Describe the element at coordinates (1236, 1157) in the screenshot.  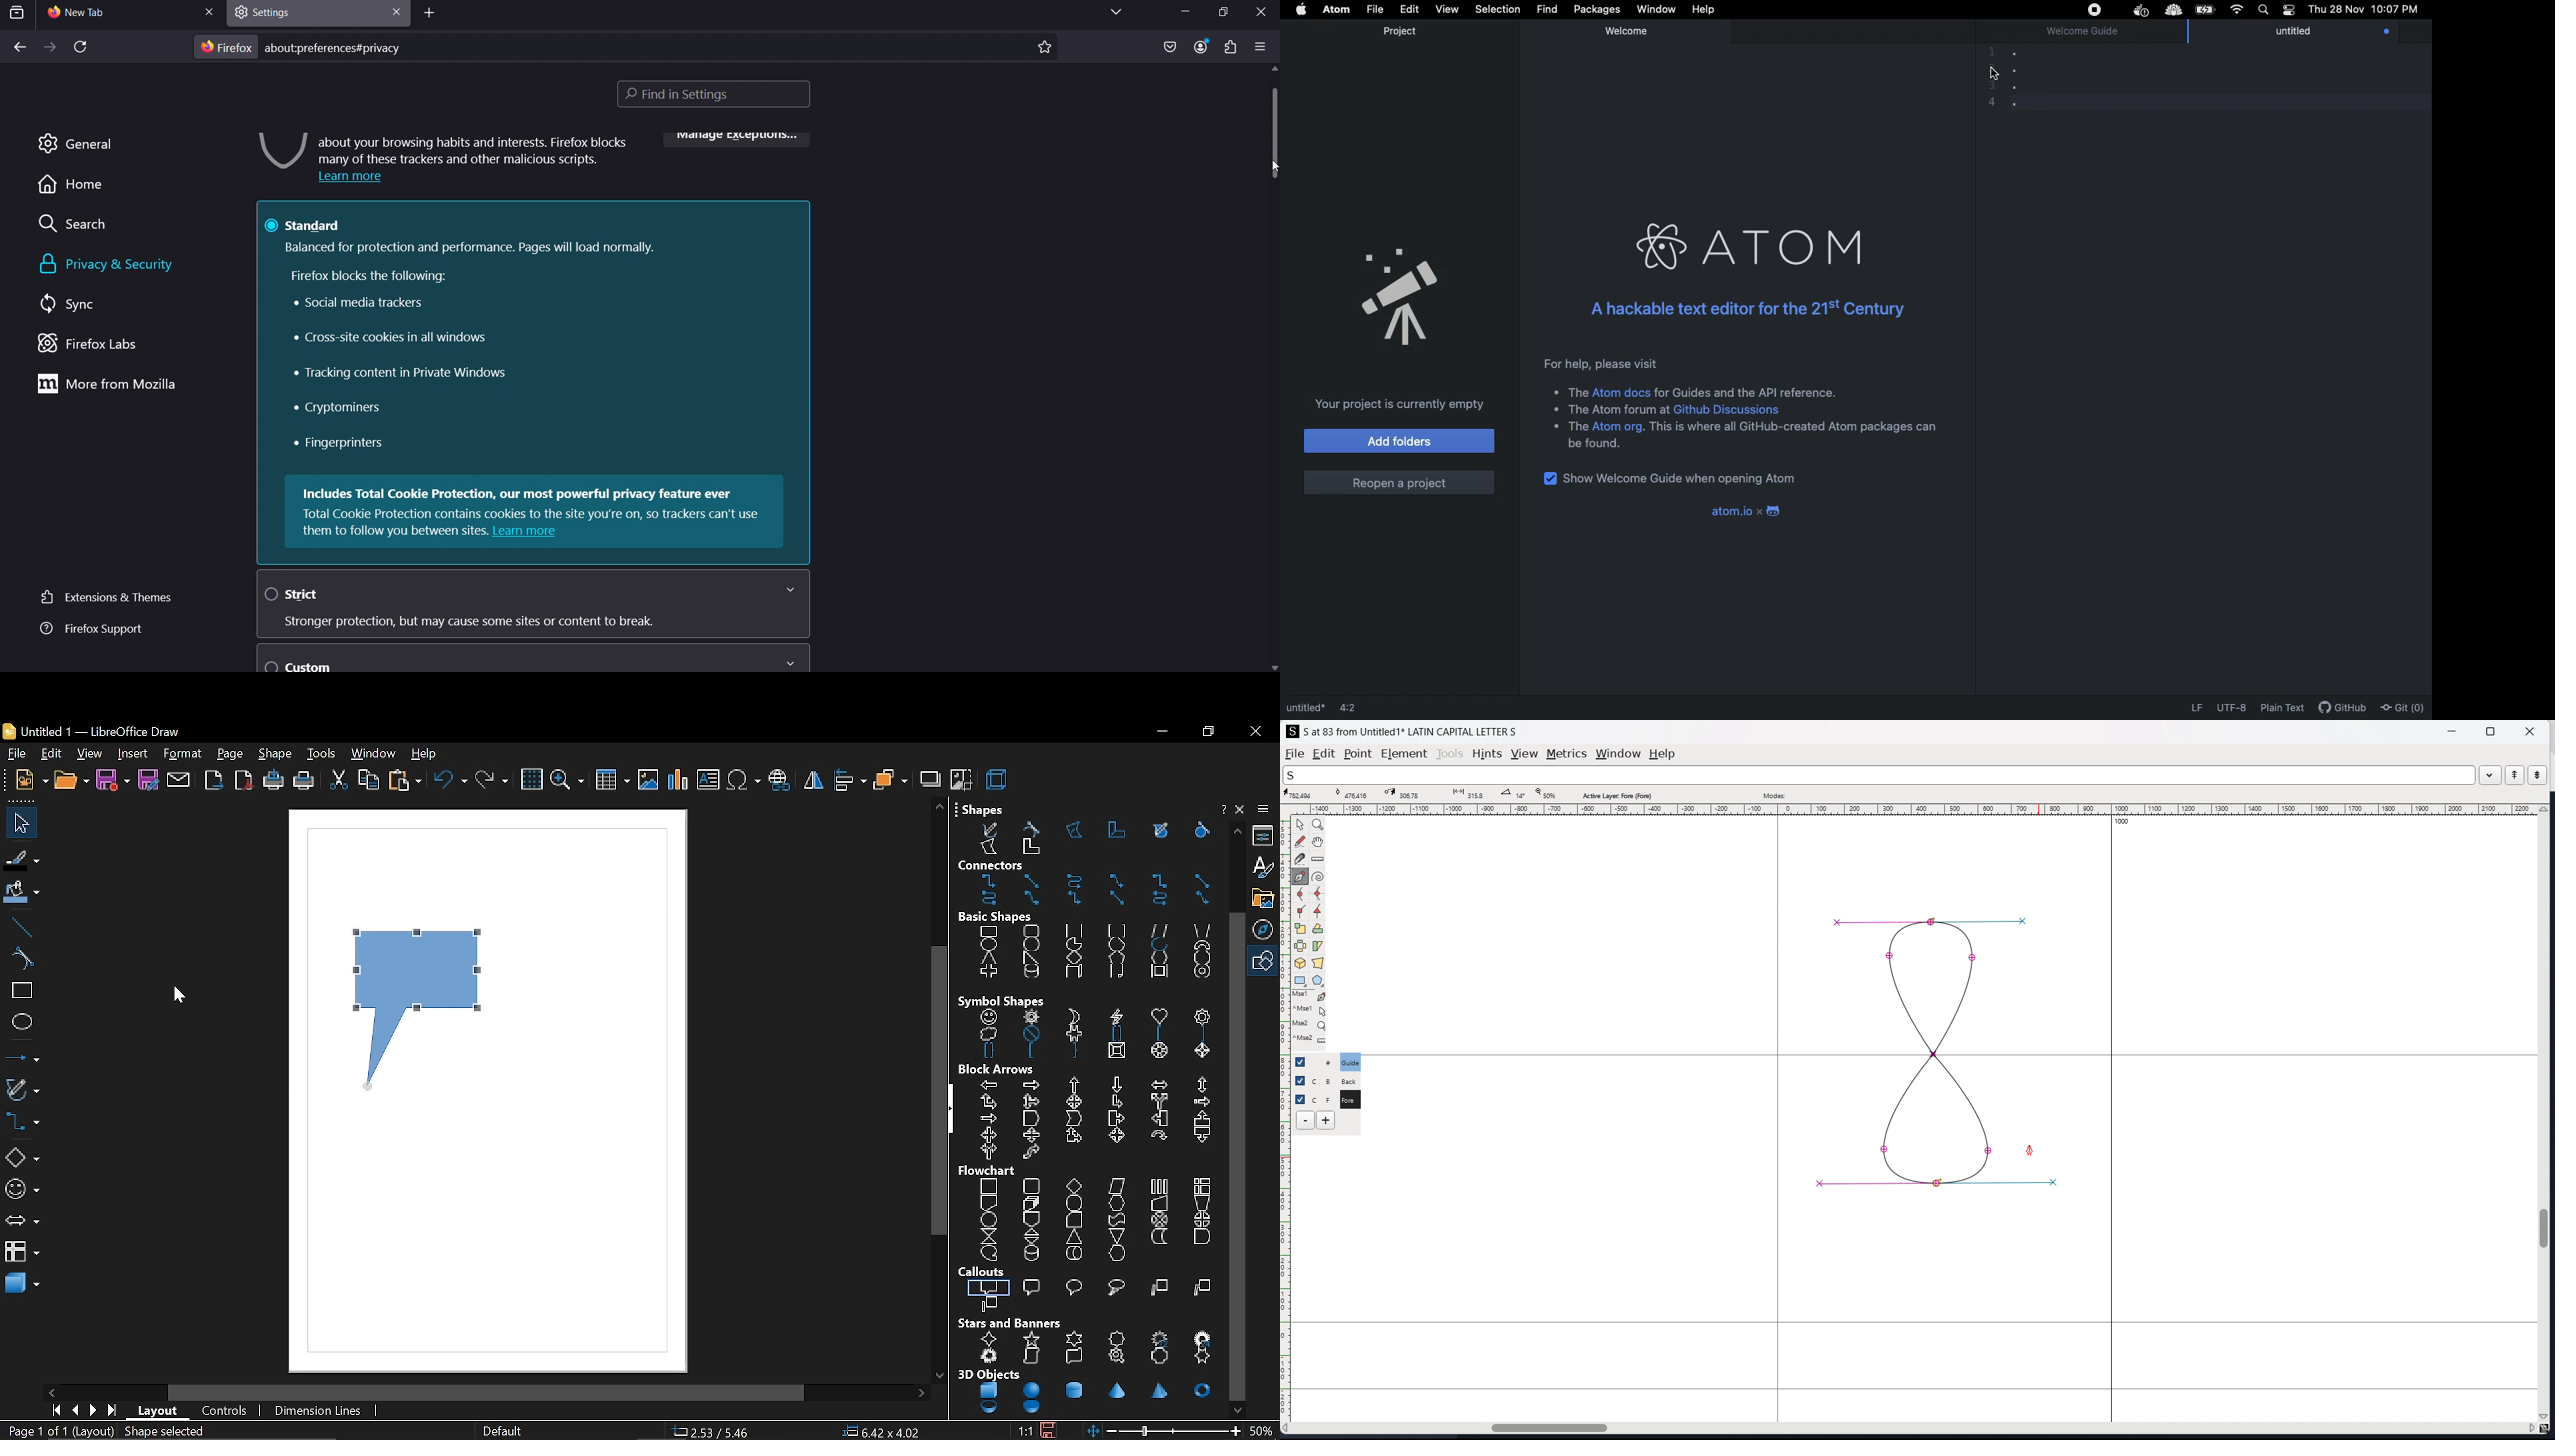
I see `vertical scrollbar` at that location.